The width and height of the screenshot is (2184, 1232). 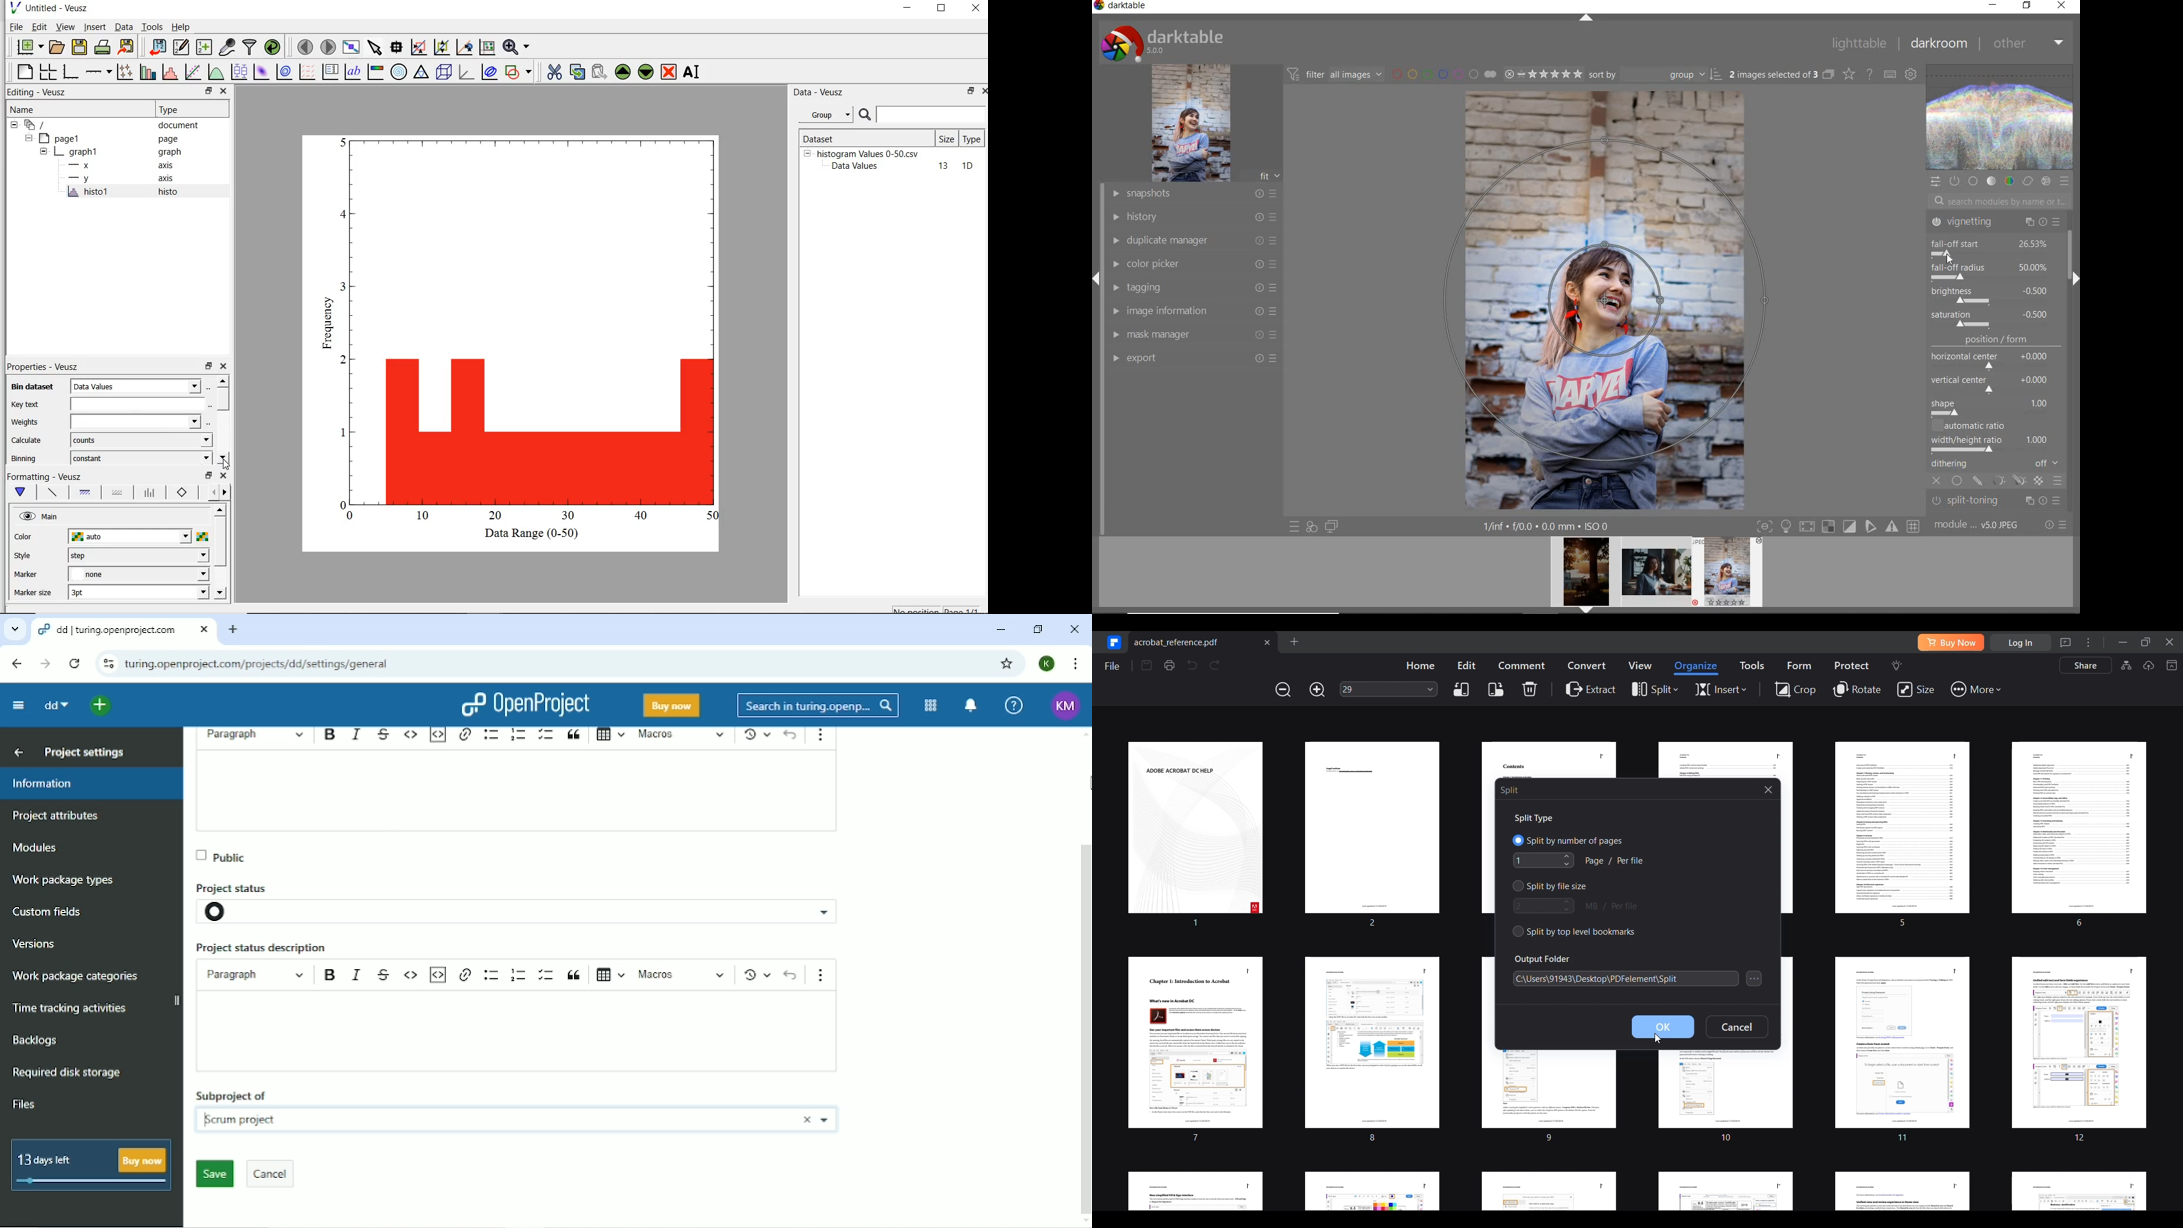 I want to click on fall-off radius, so click(x=1990, y=270).